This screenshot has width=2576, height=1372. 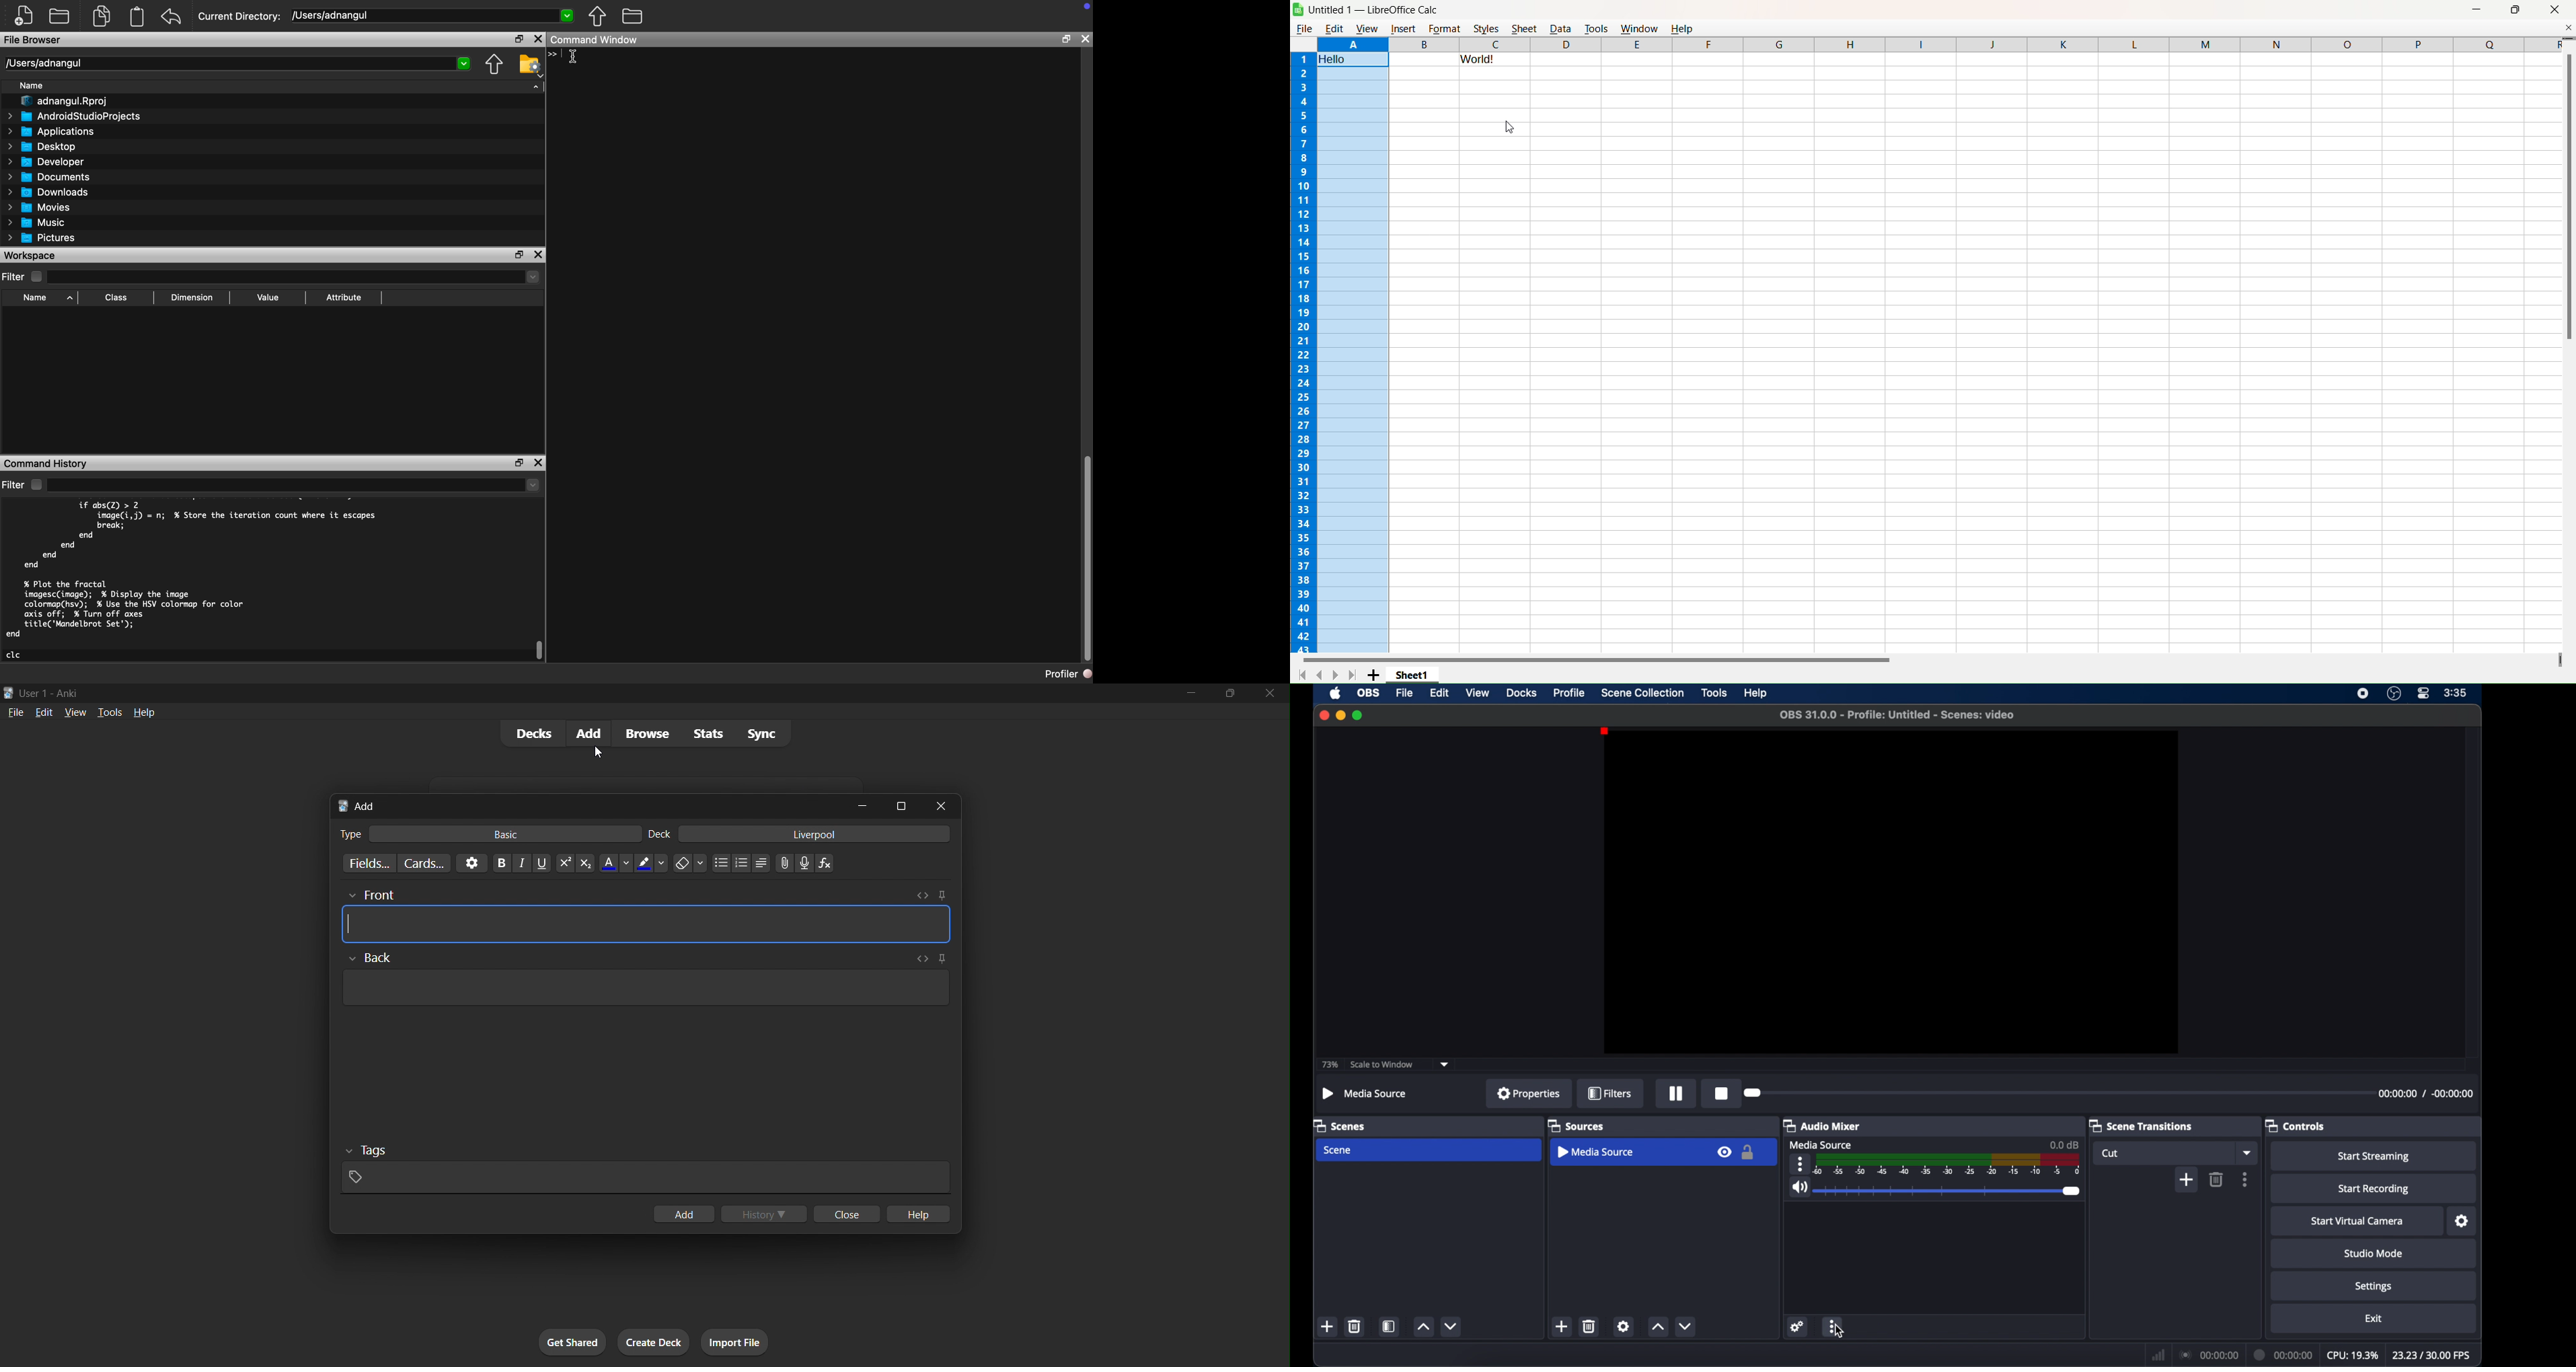 I want to click on ordered list, so click(x=744, y=863).